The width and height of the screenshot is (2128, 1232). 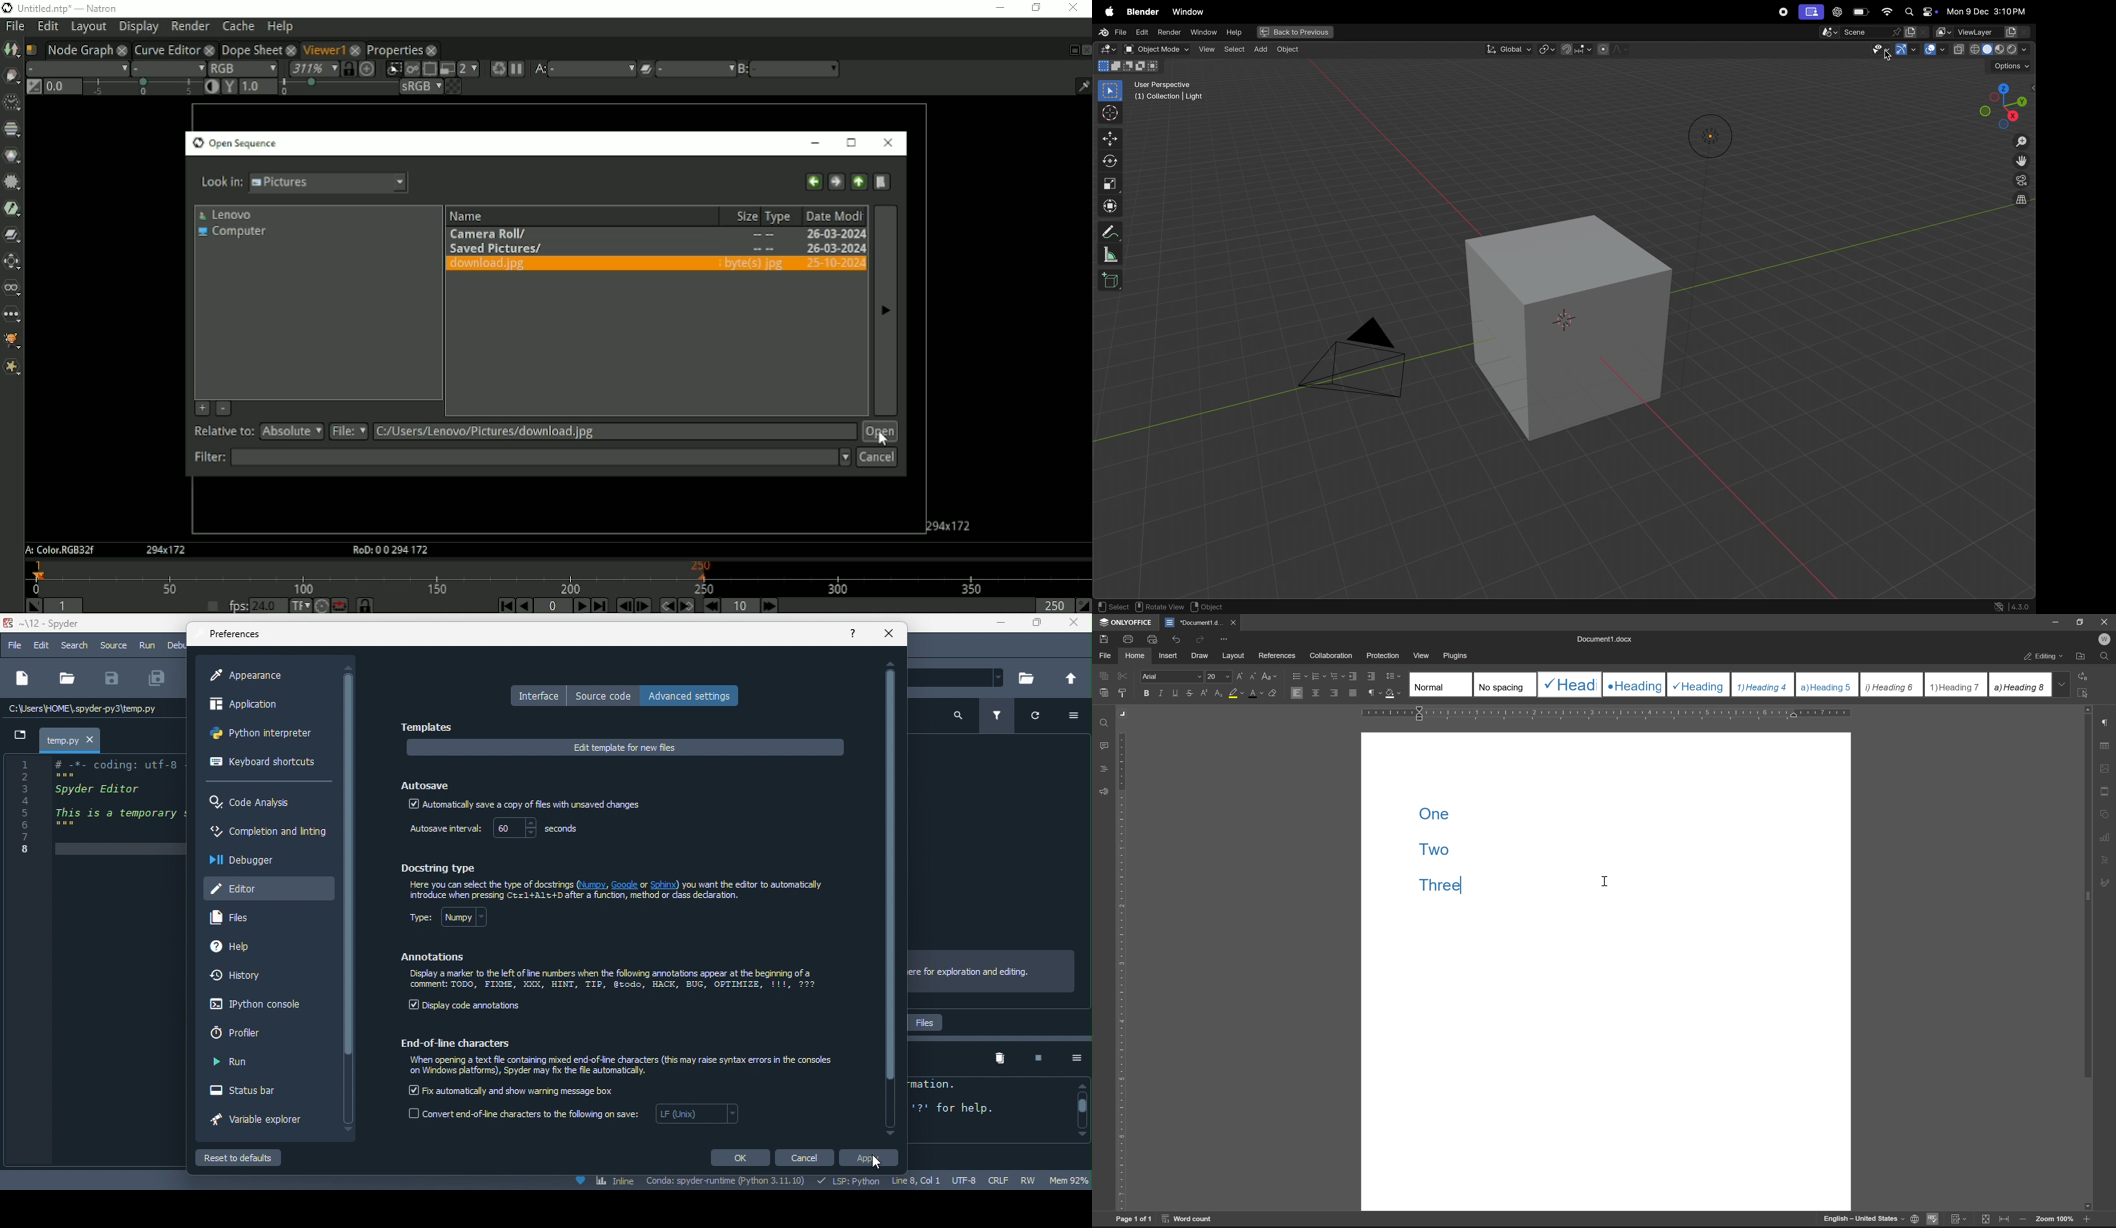 I want to click on close, so click(x=1074, y=625).